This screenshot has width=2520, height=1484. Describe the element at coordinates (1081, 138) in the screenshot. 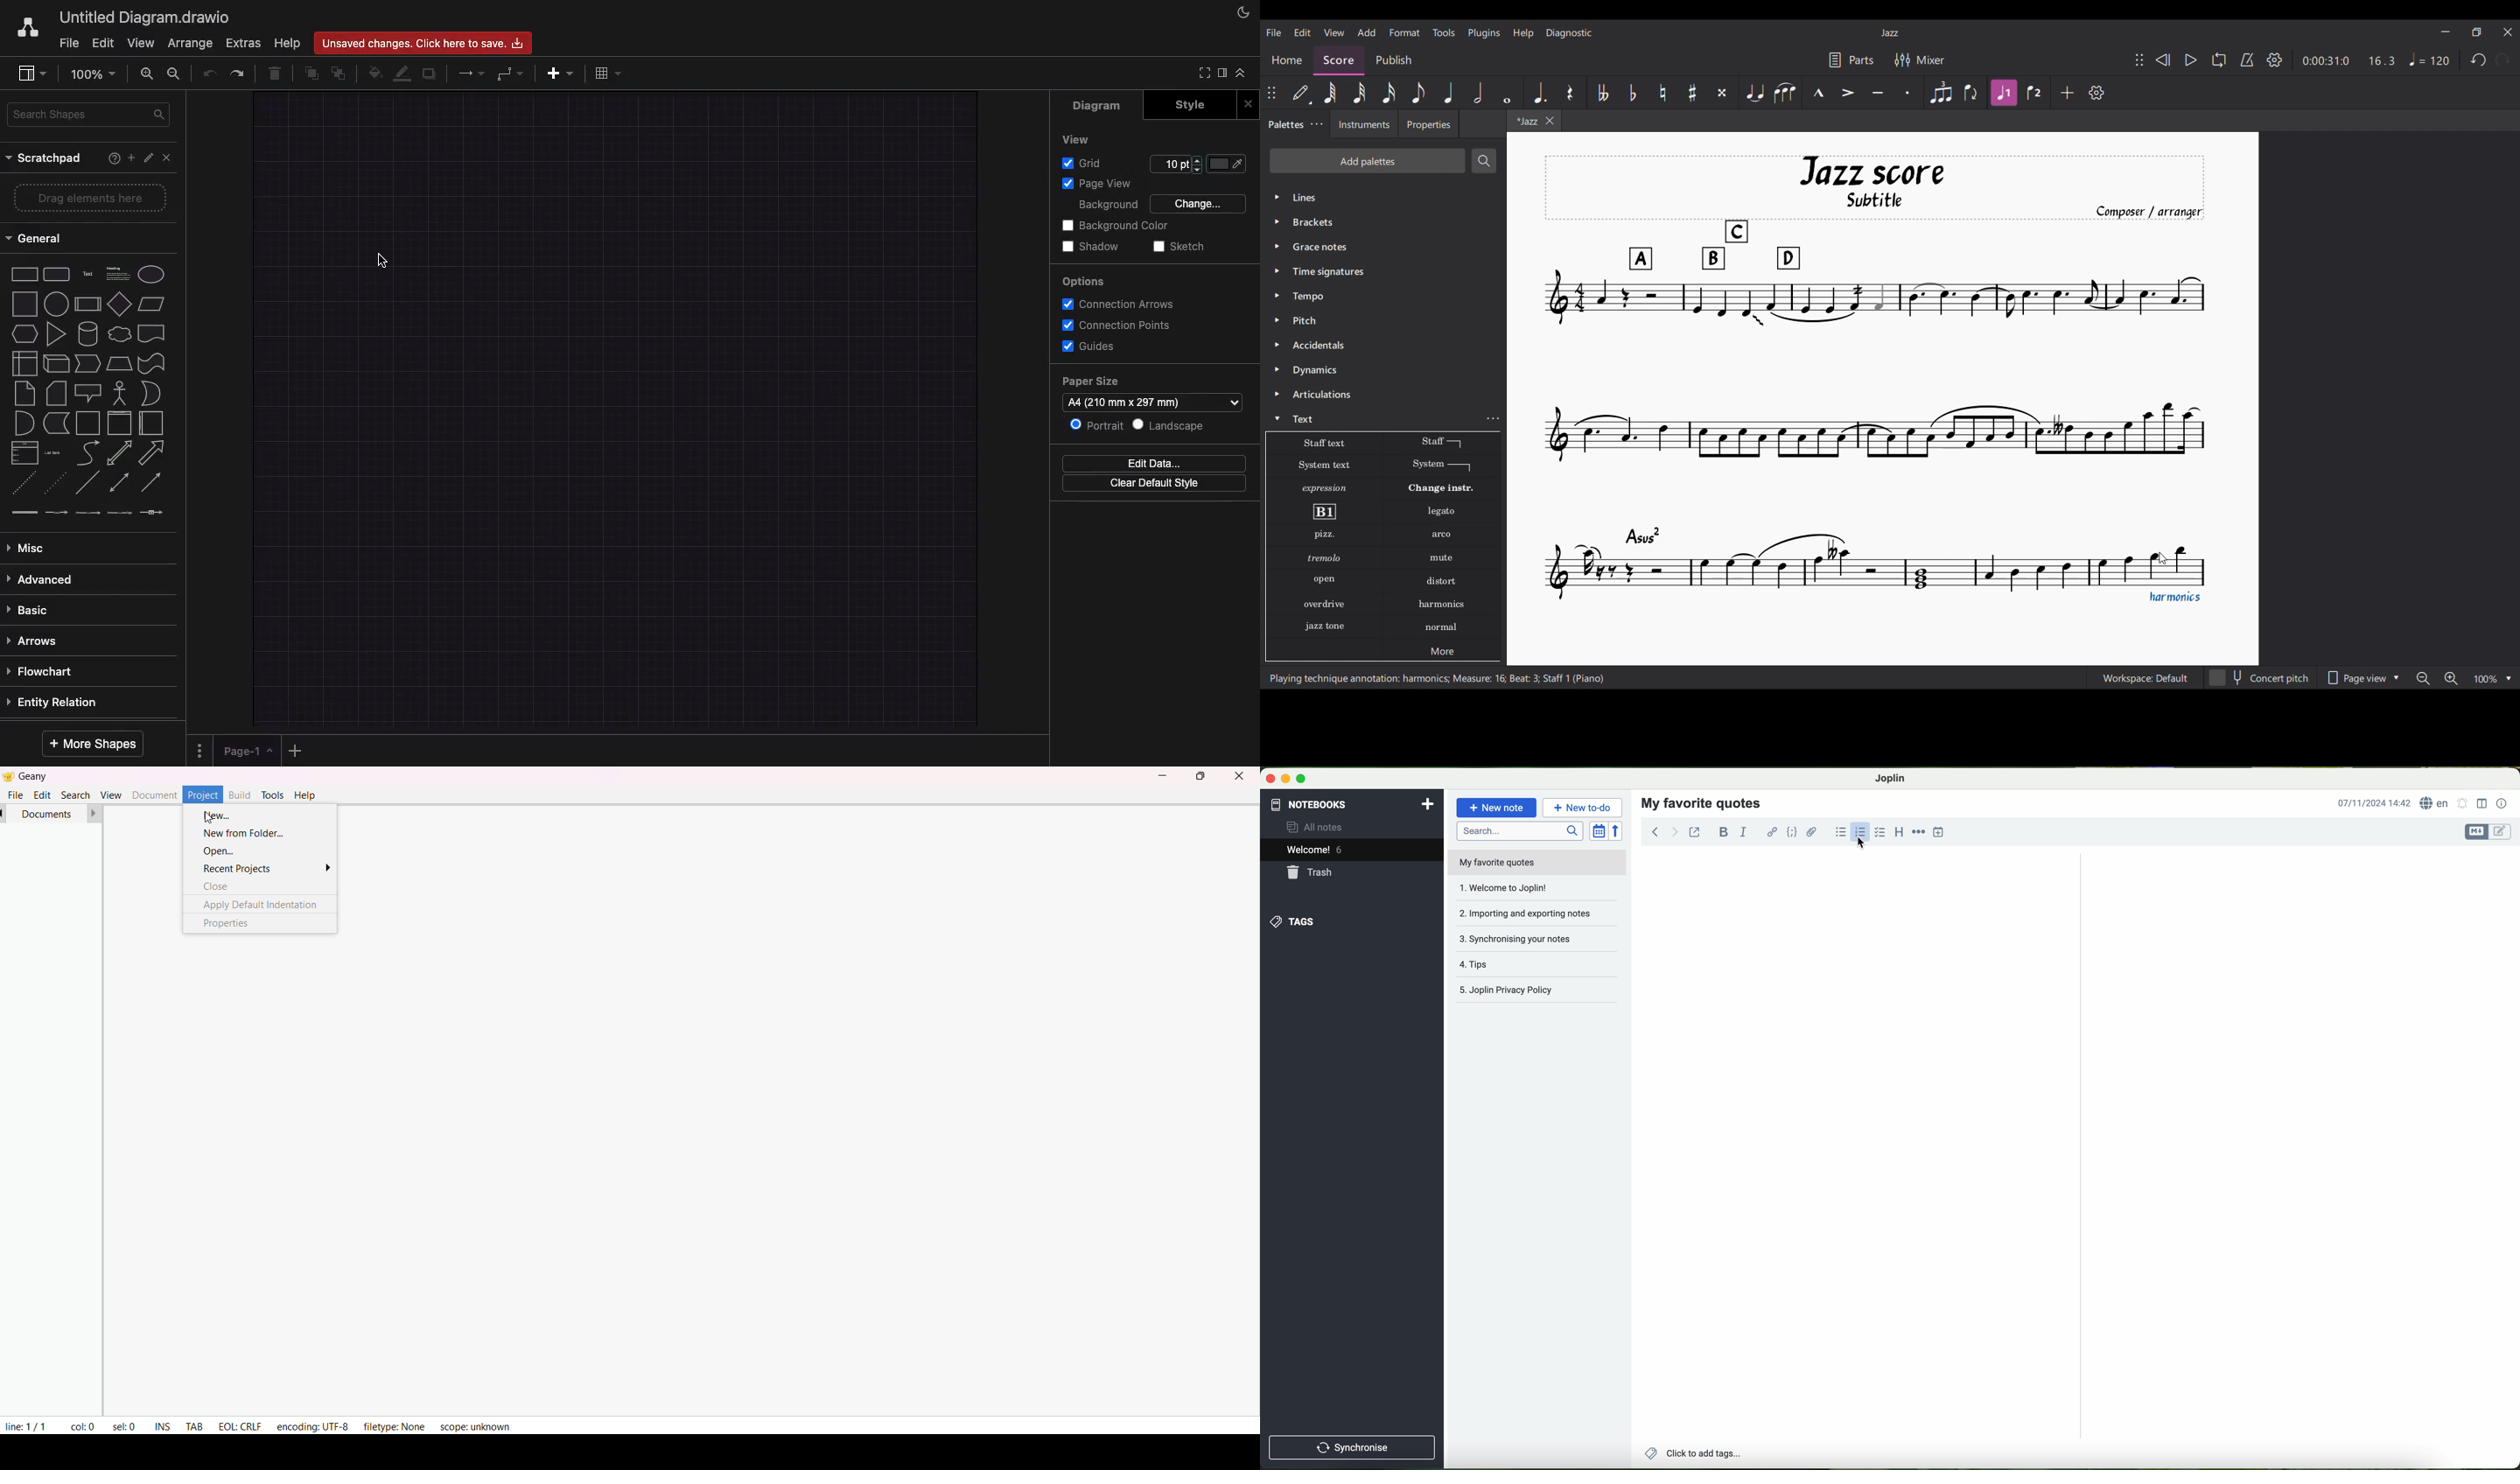

I see `View` at that location.